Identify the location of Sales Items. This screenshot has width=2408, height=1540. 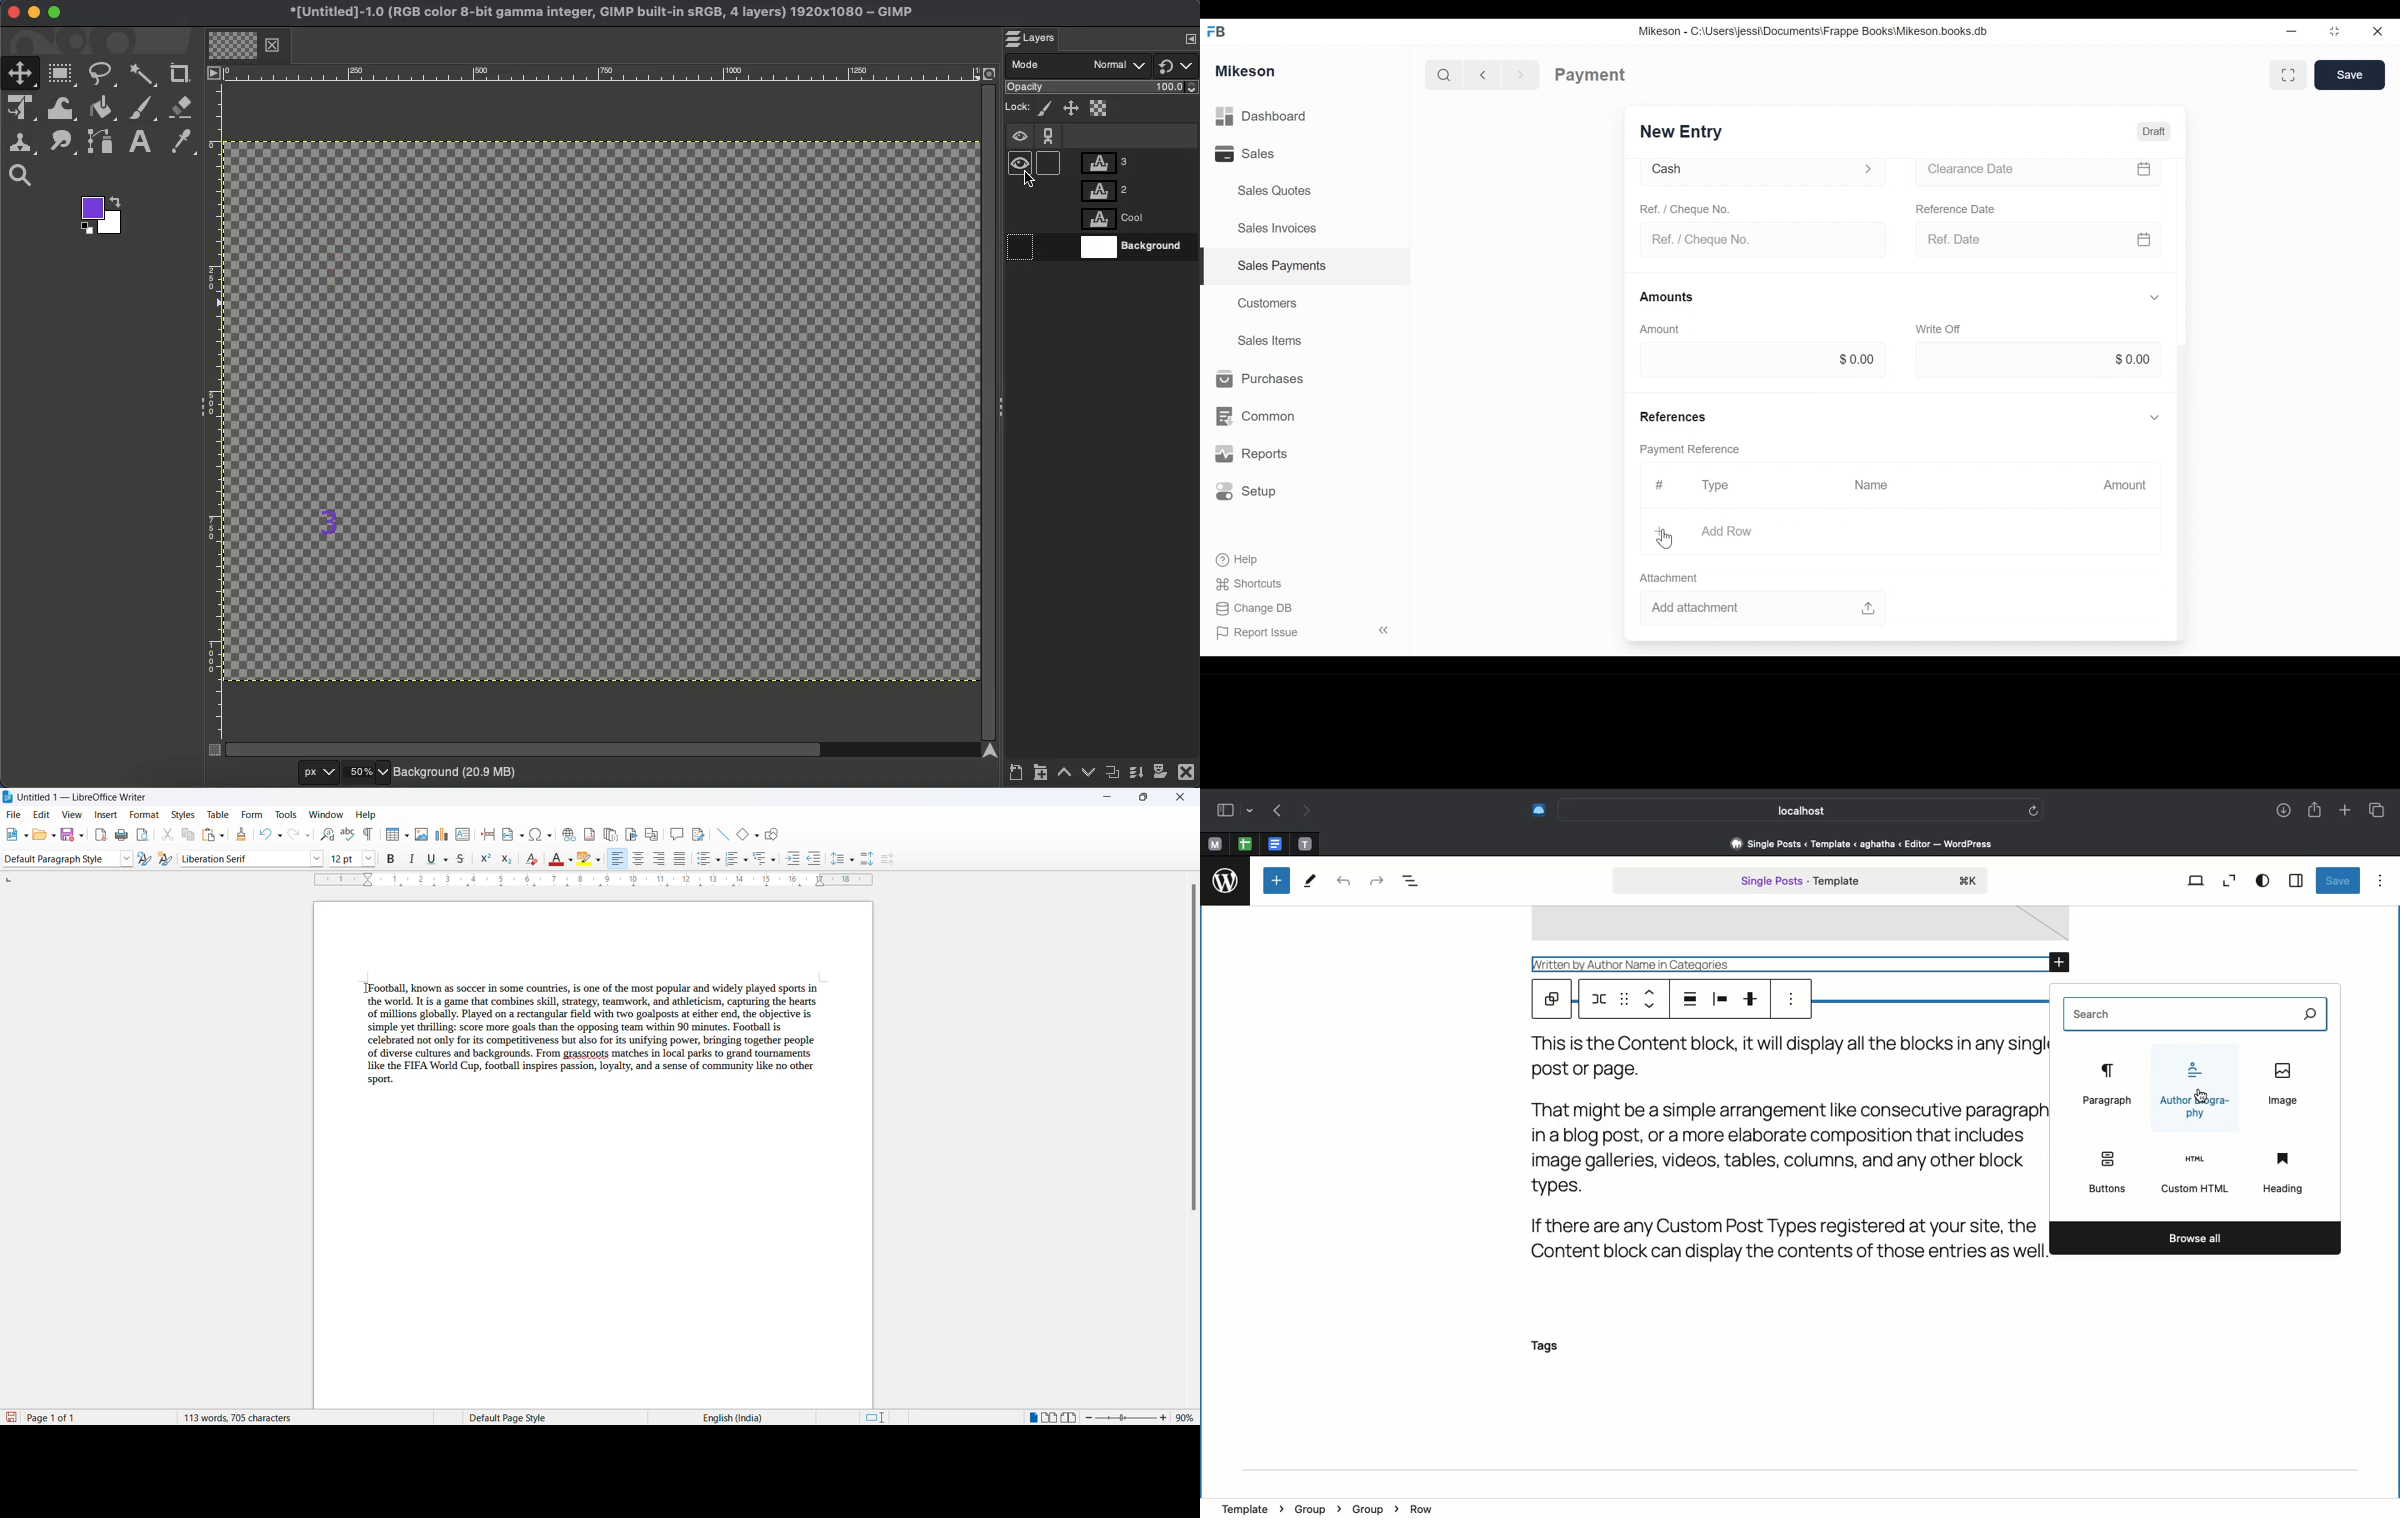
(1276, 341).